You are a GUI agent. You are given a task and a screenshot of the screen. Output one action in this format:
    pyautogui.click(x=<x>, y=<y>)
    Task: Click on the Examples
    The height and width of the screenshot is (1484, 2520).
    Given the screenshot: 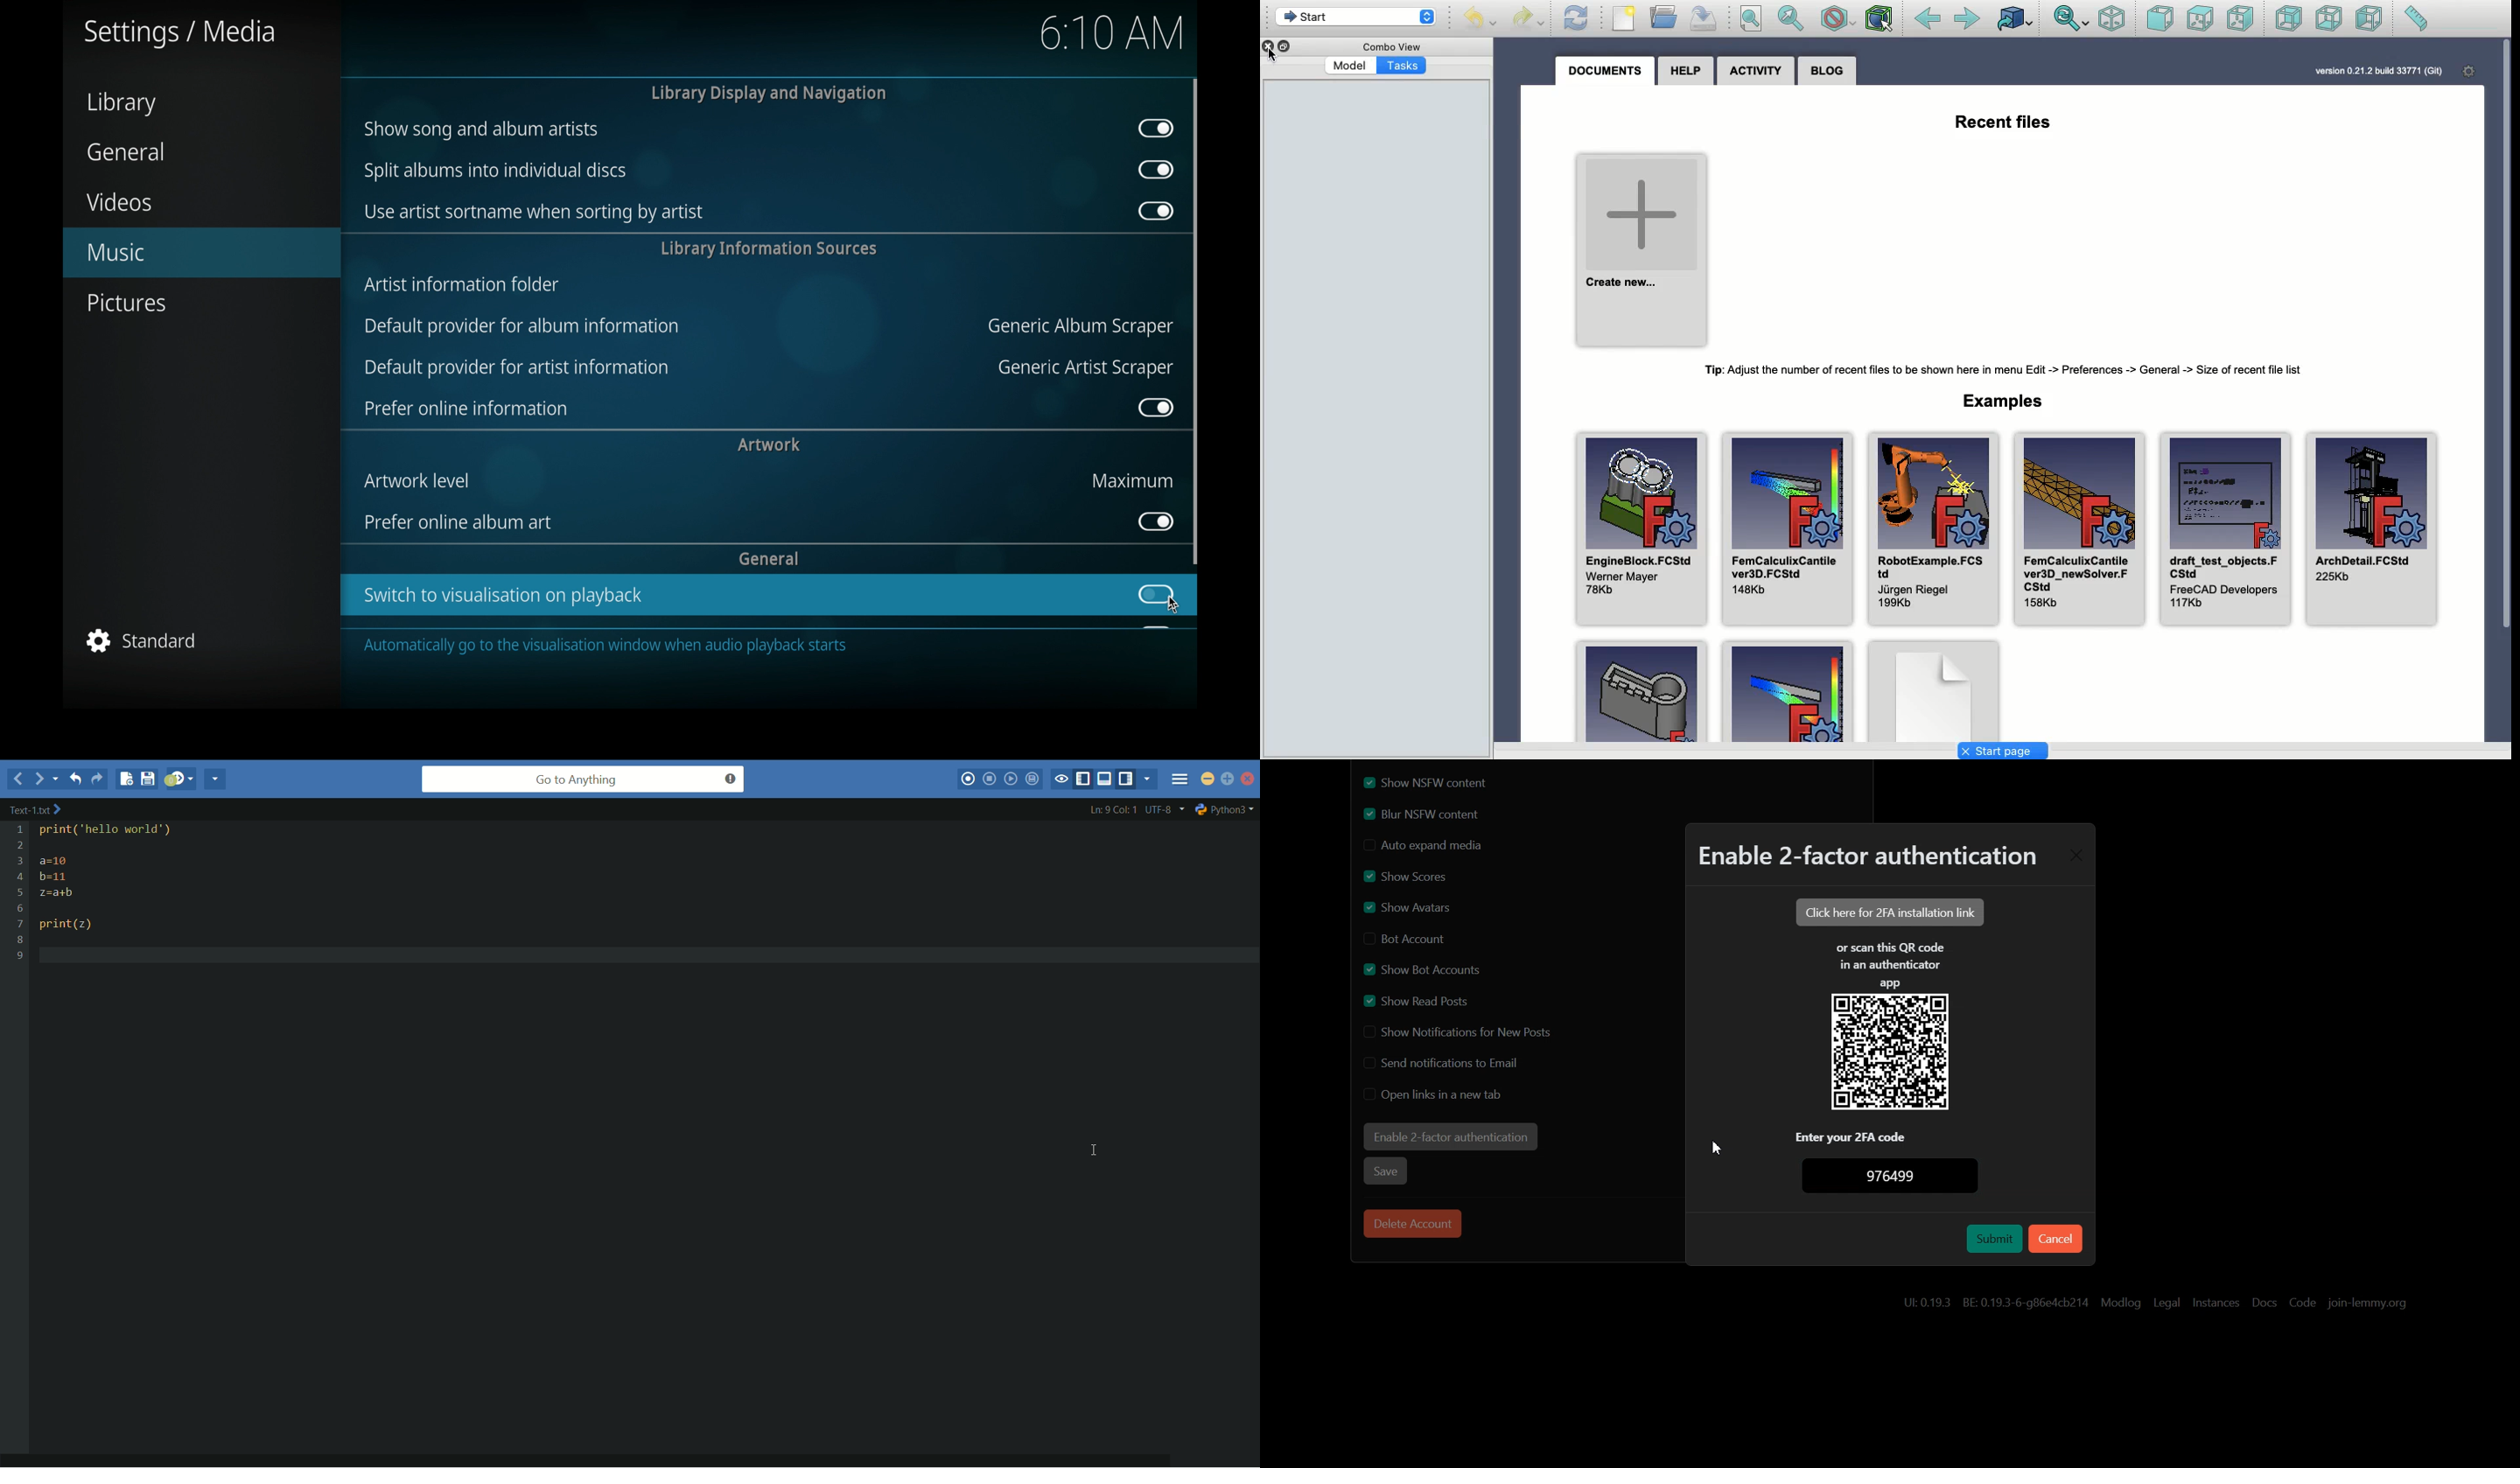 What is the action you would take?
    pyautogui.click(x=2001, y=401)
    